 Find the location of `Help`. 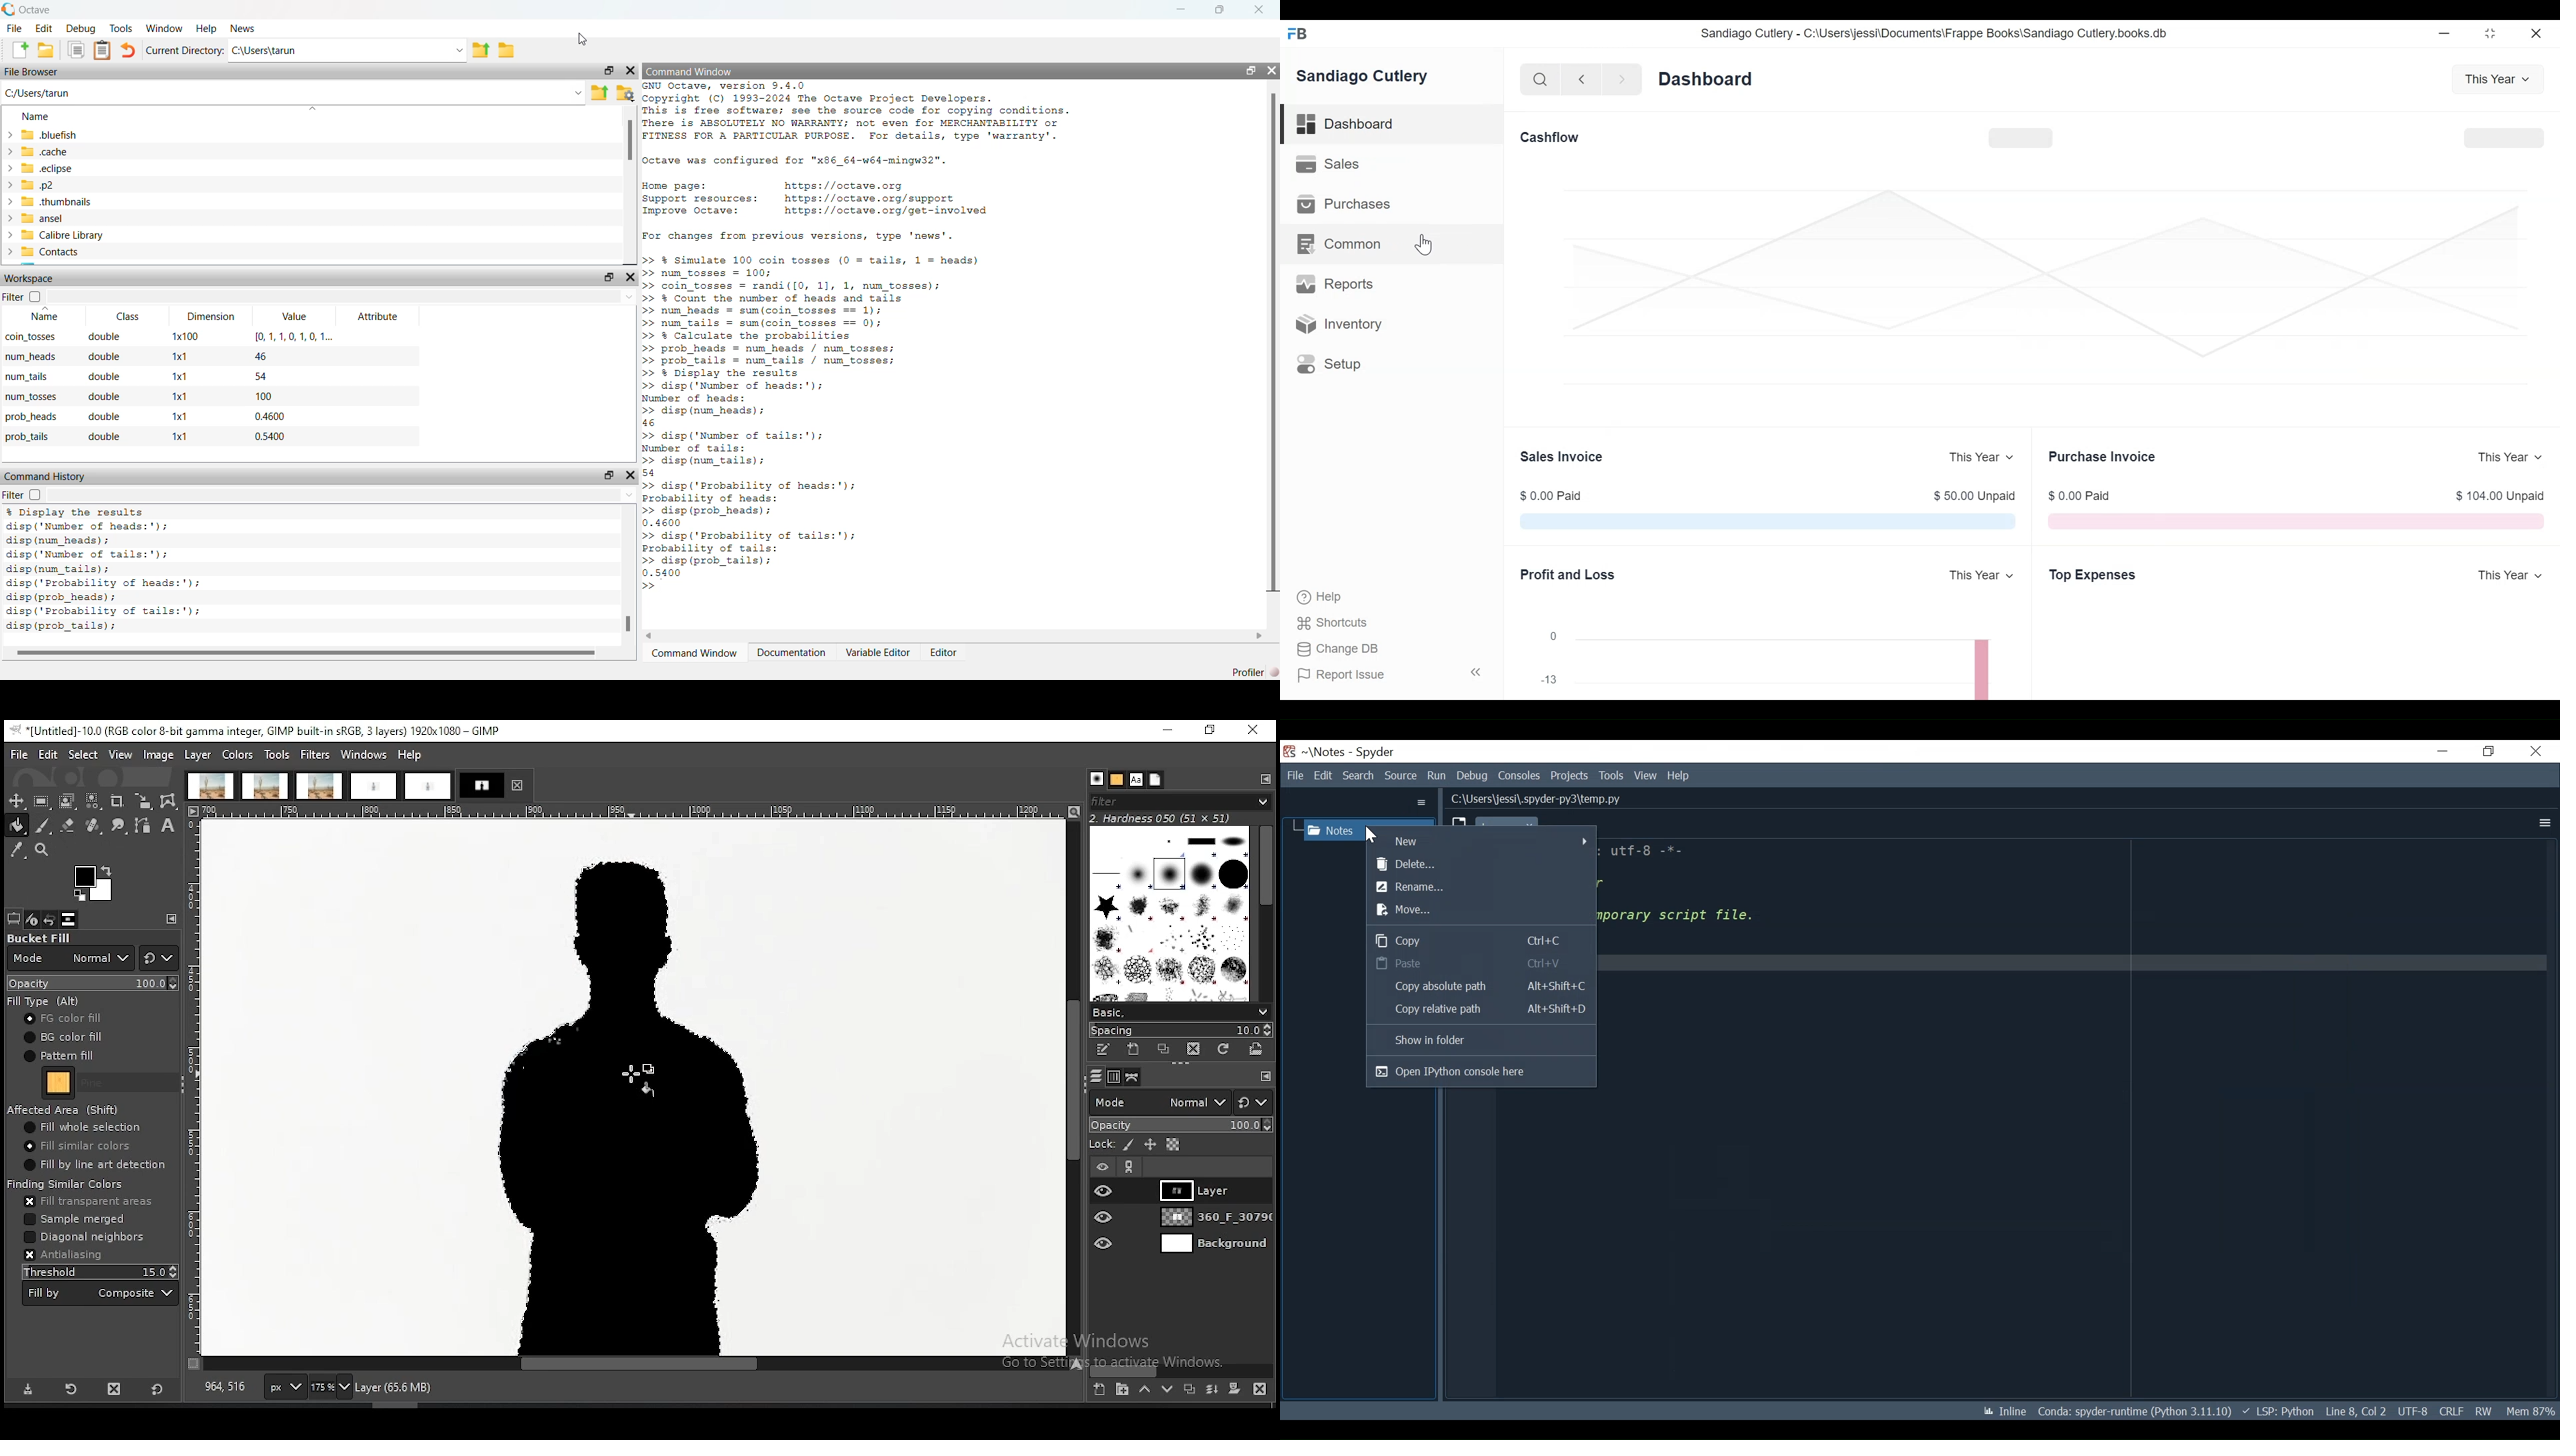

Help is located at coordinates (208, 28).